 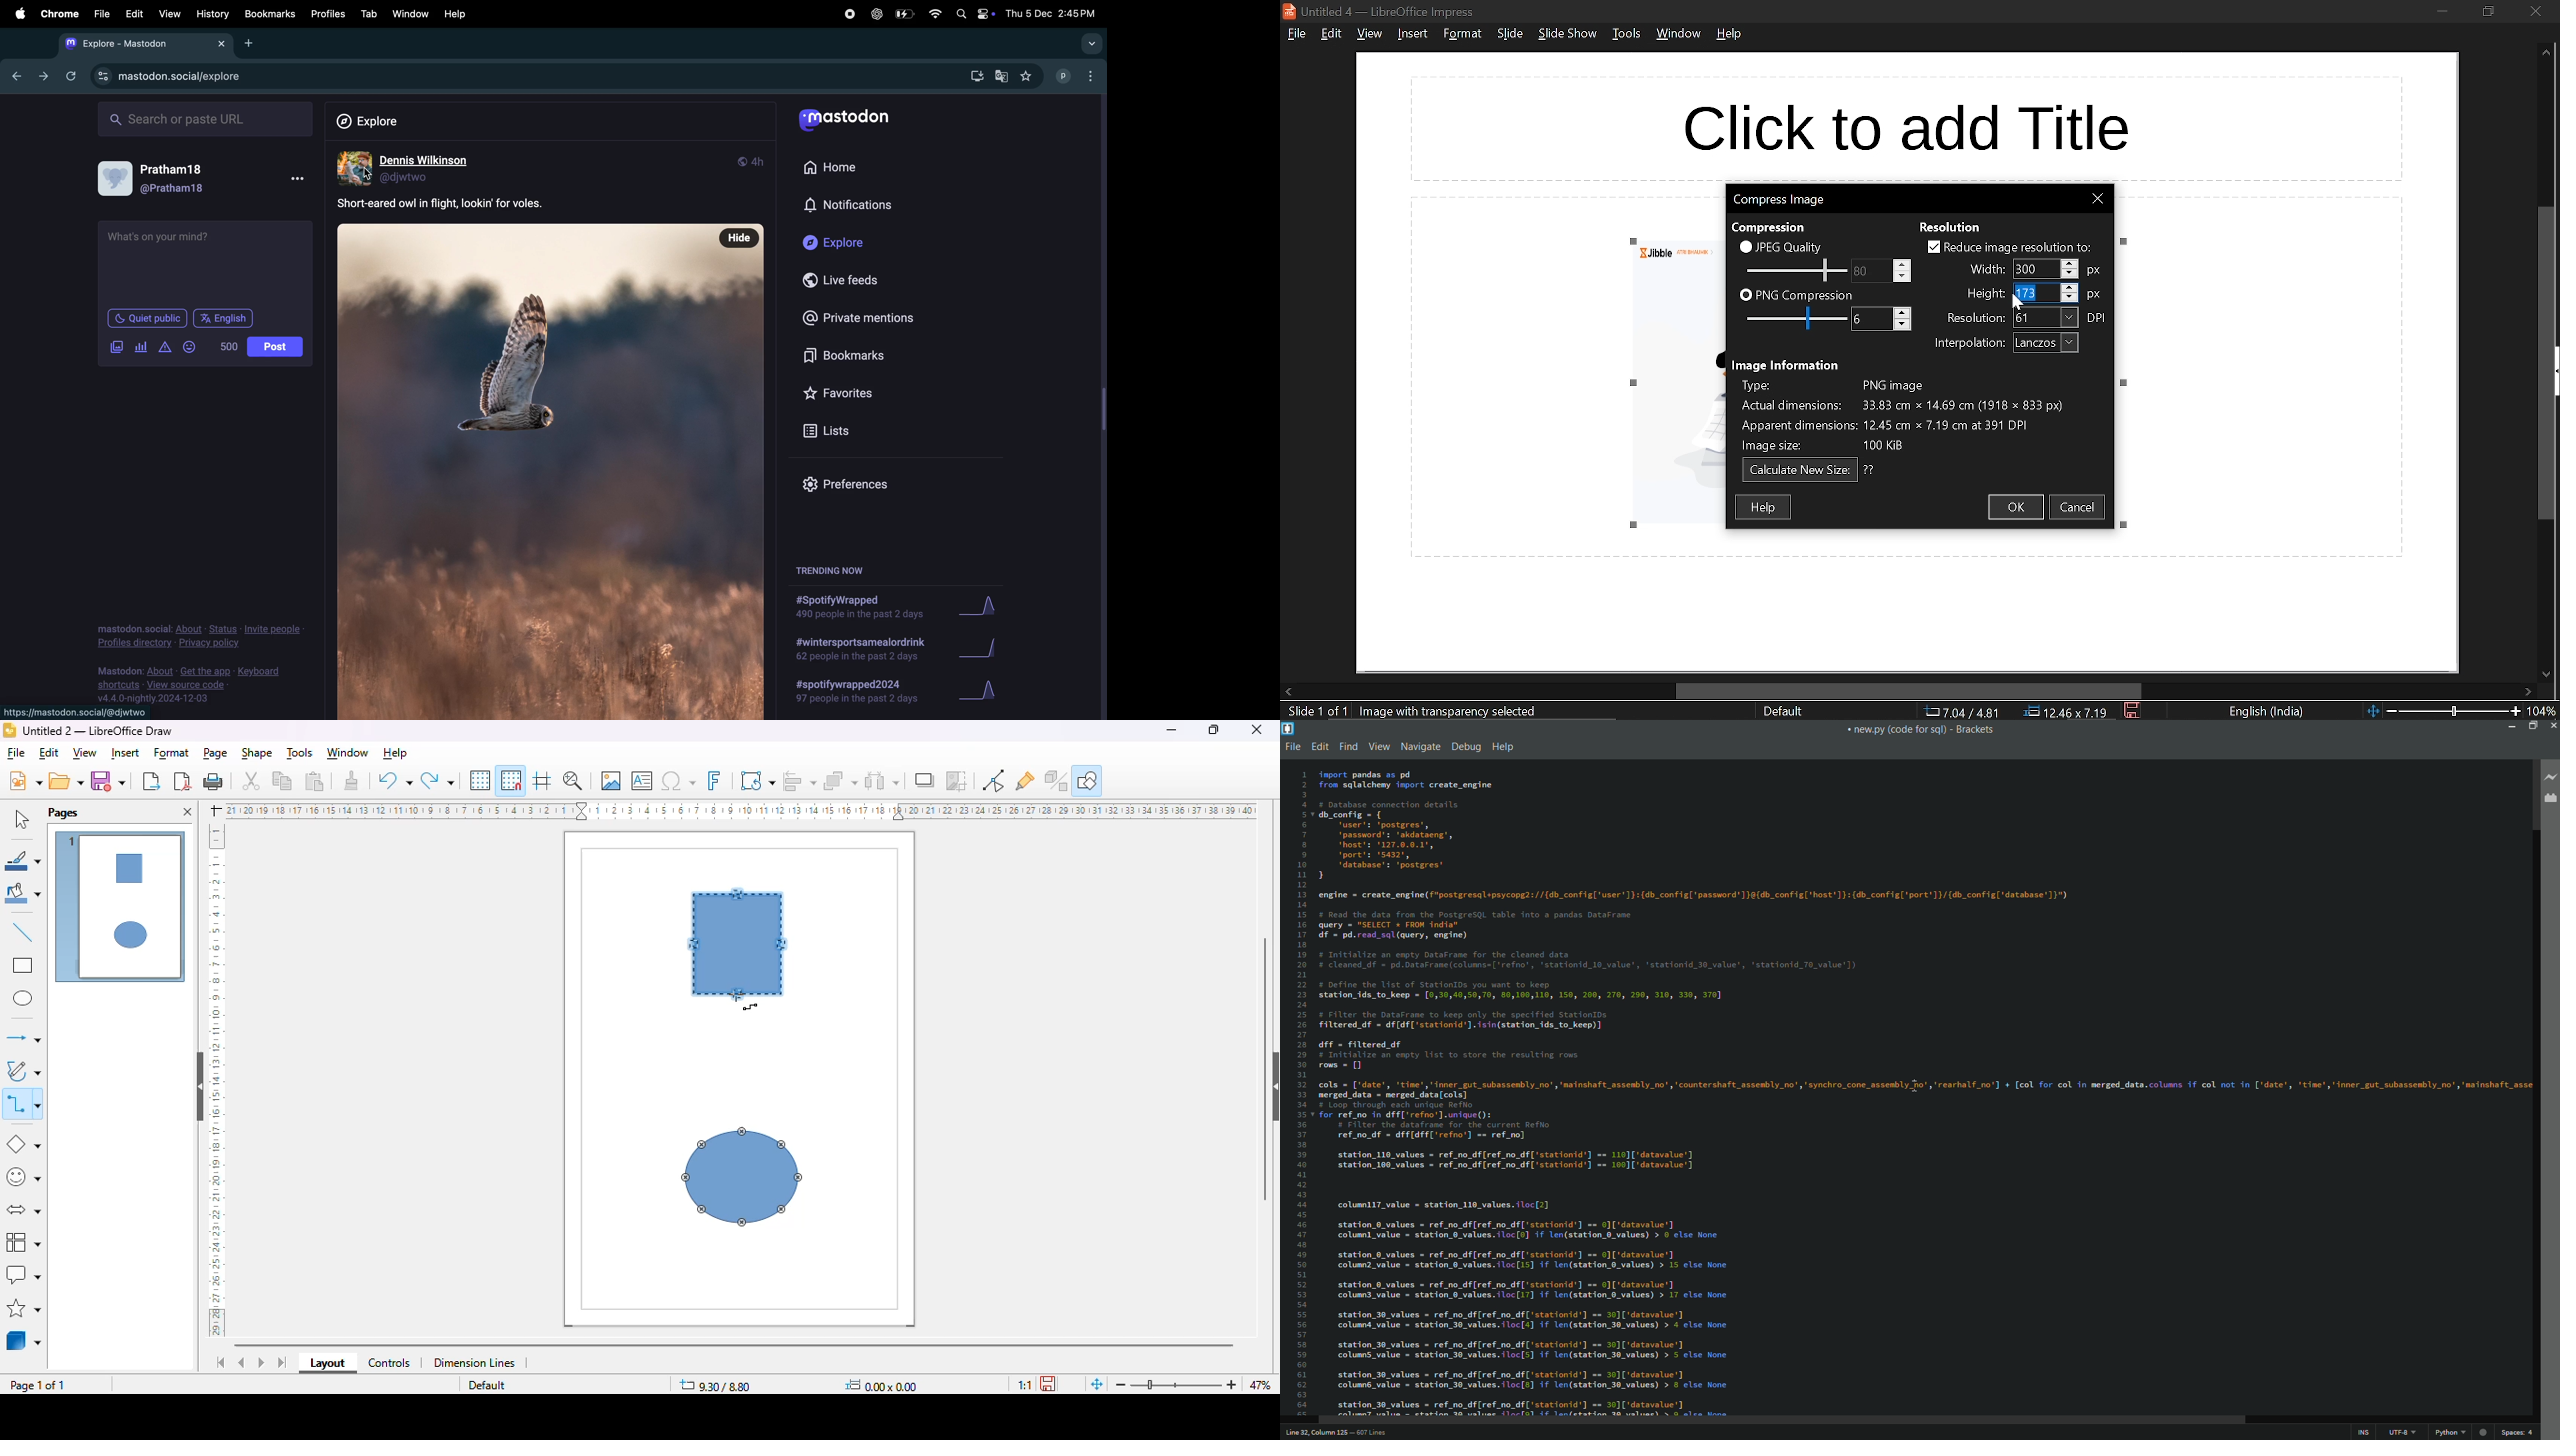 I want to click on scroll to last sheet, so click(x=283, y=1364).